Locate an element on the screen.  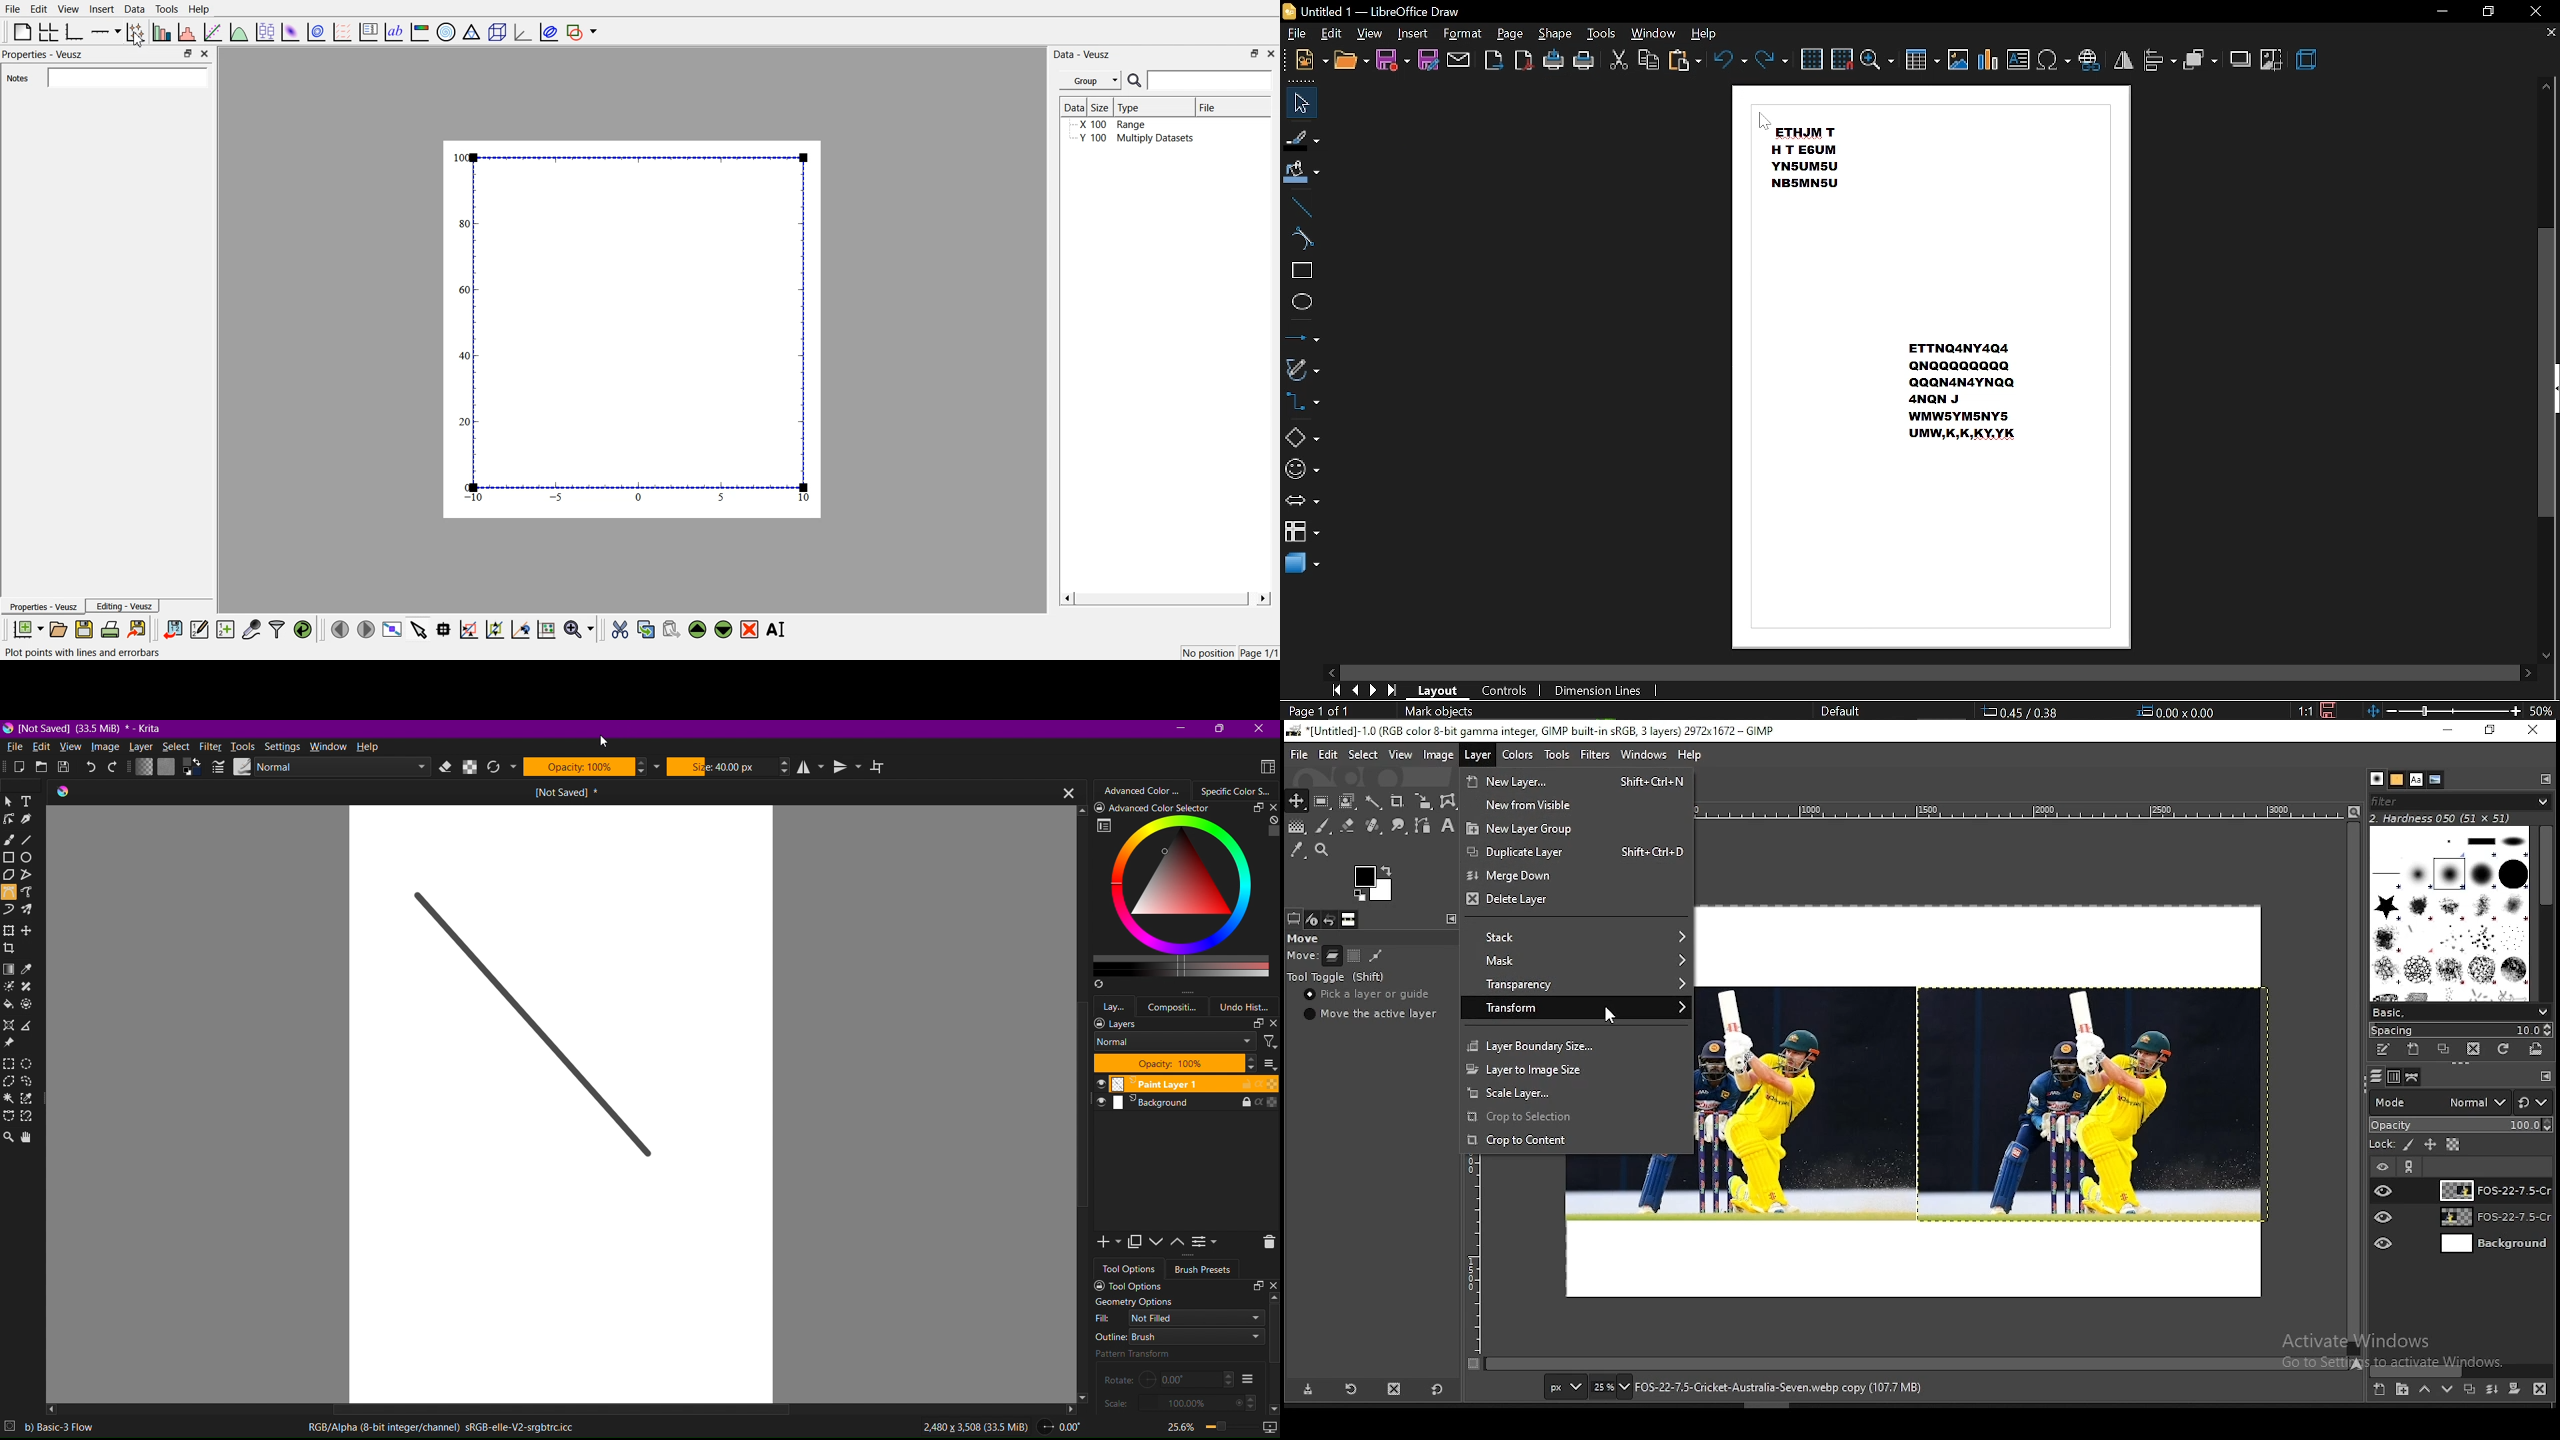
Pan Tool is located at coordinates (31, 1137).